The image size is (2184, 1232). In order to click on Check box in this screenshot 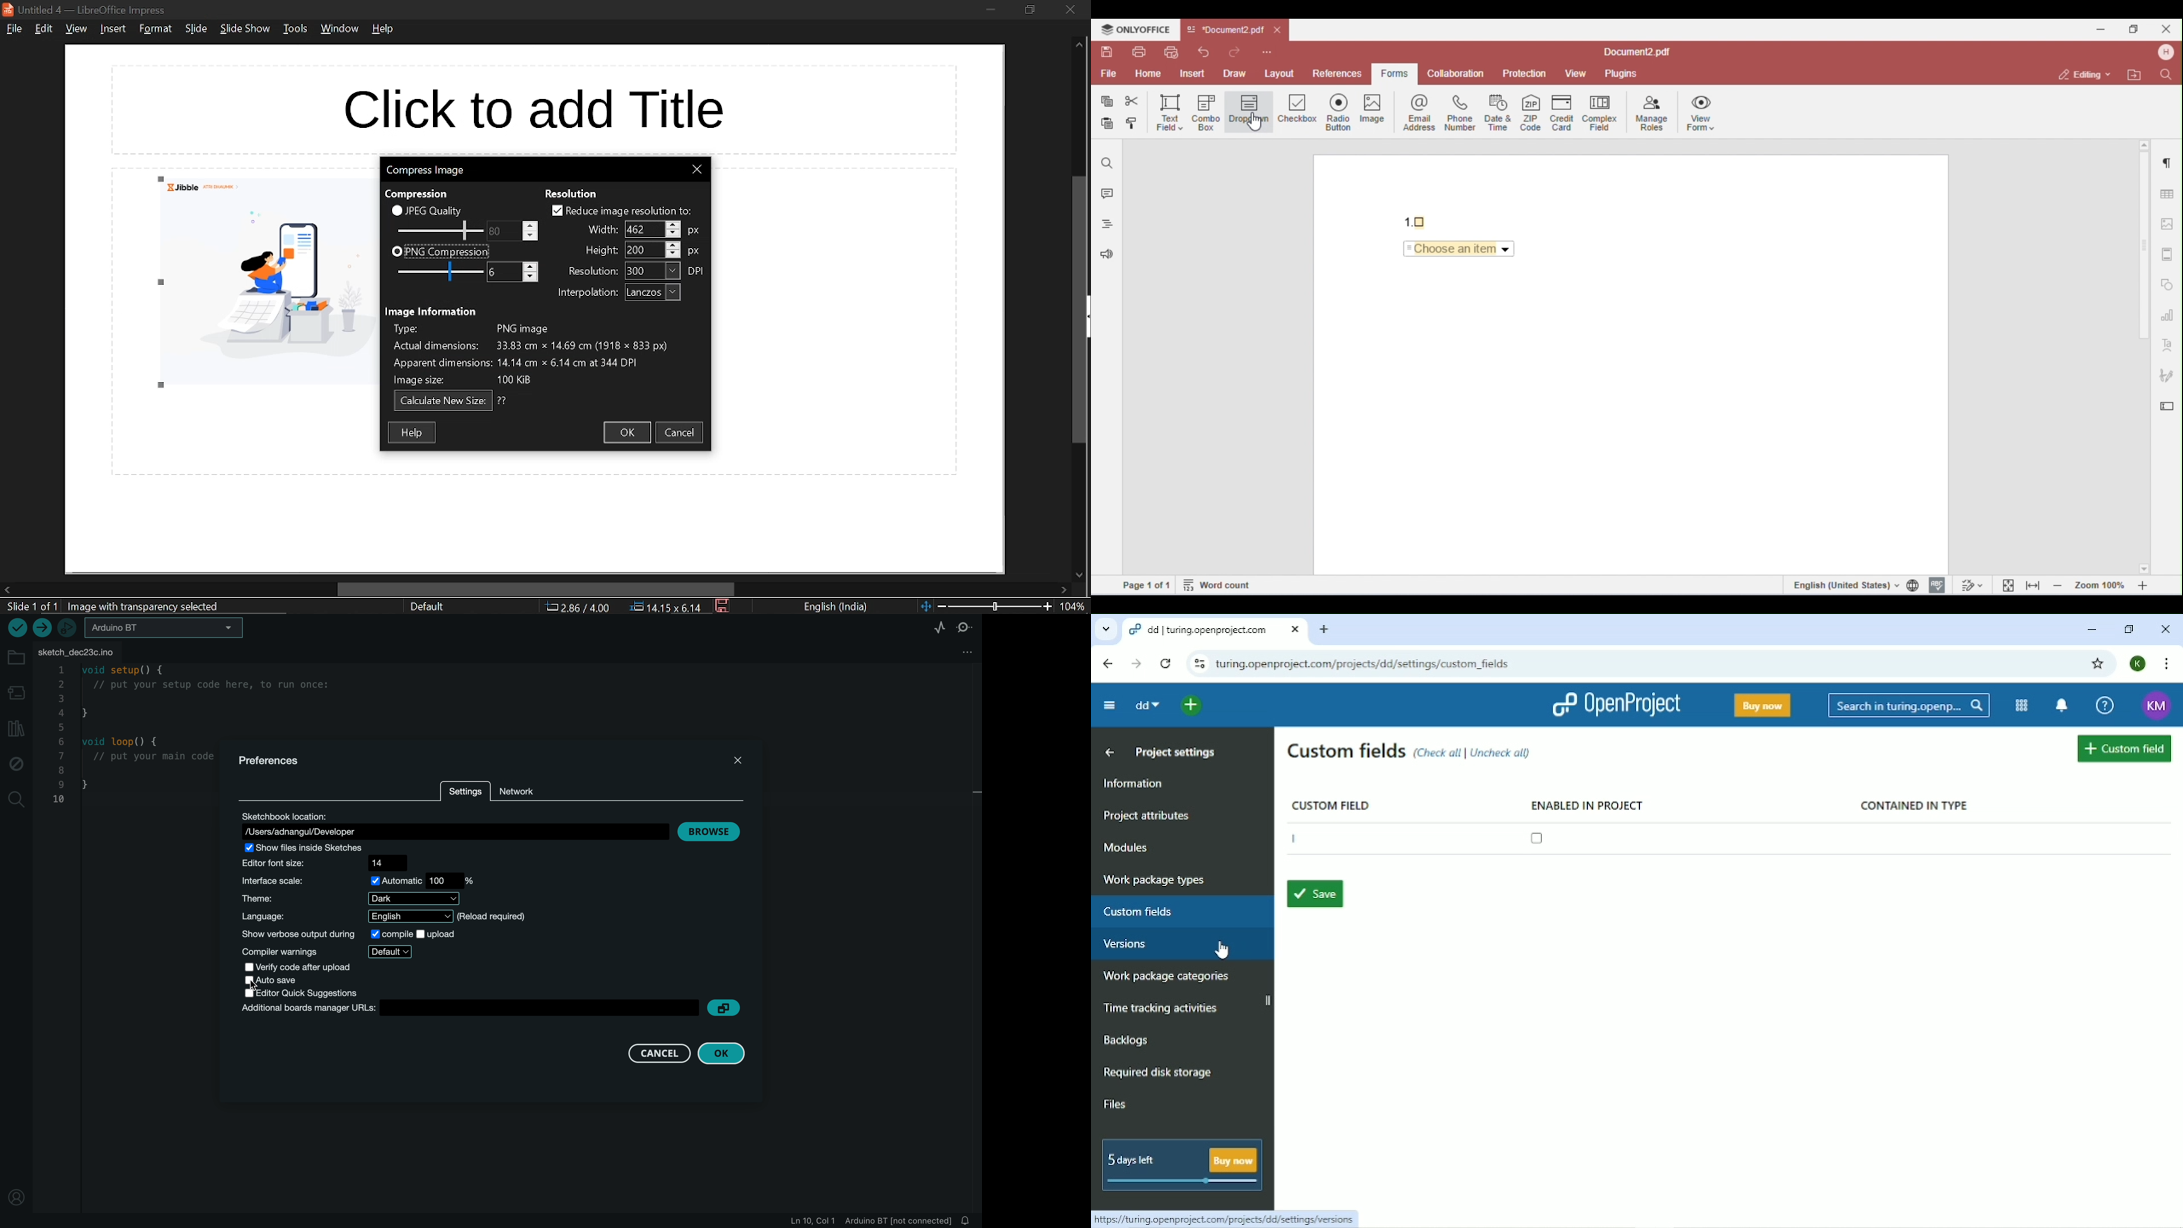, I will do `click(1540, 839)`.